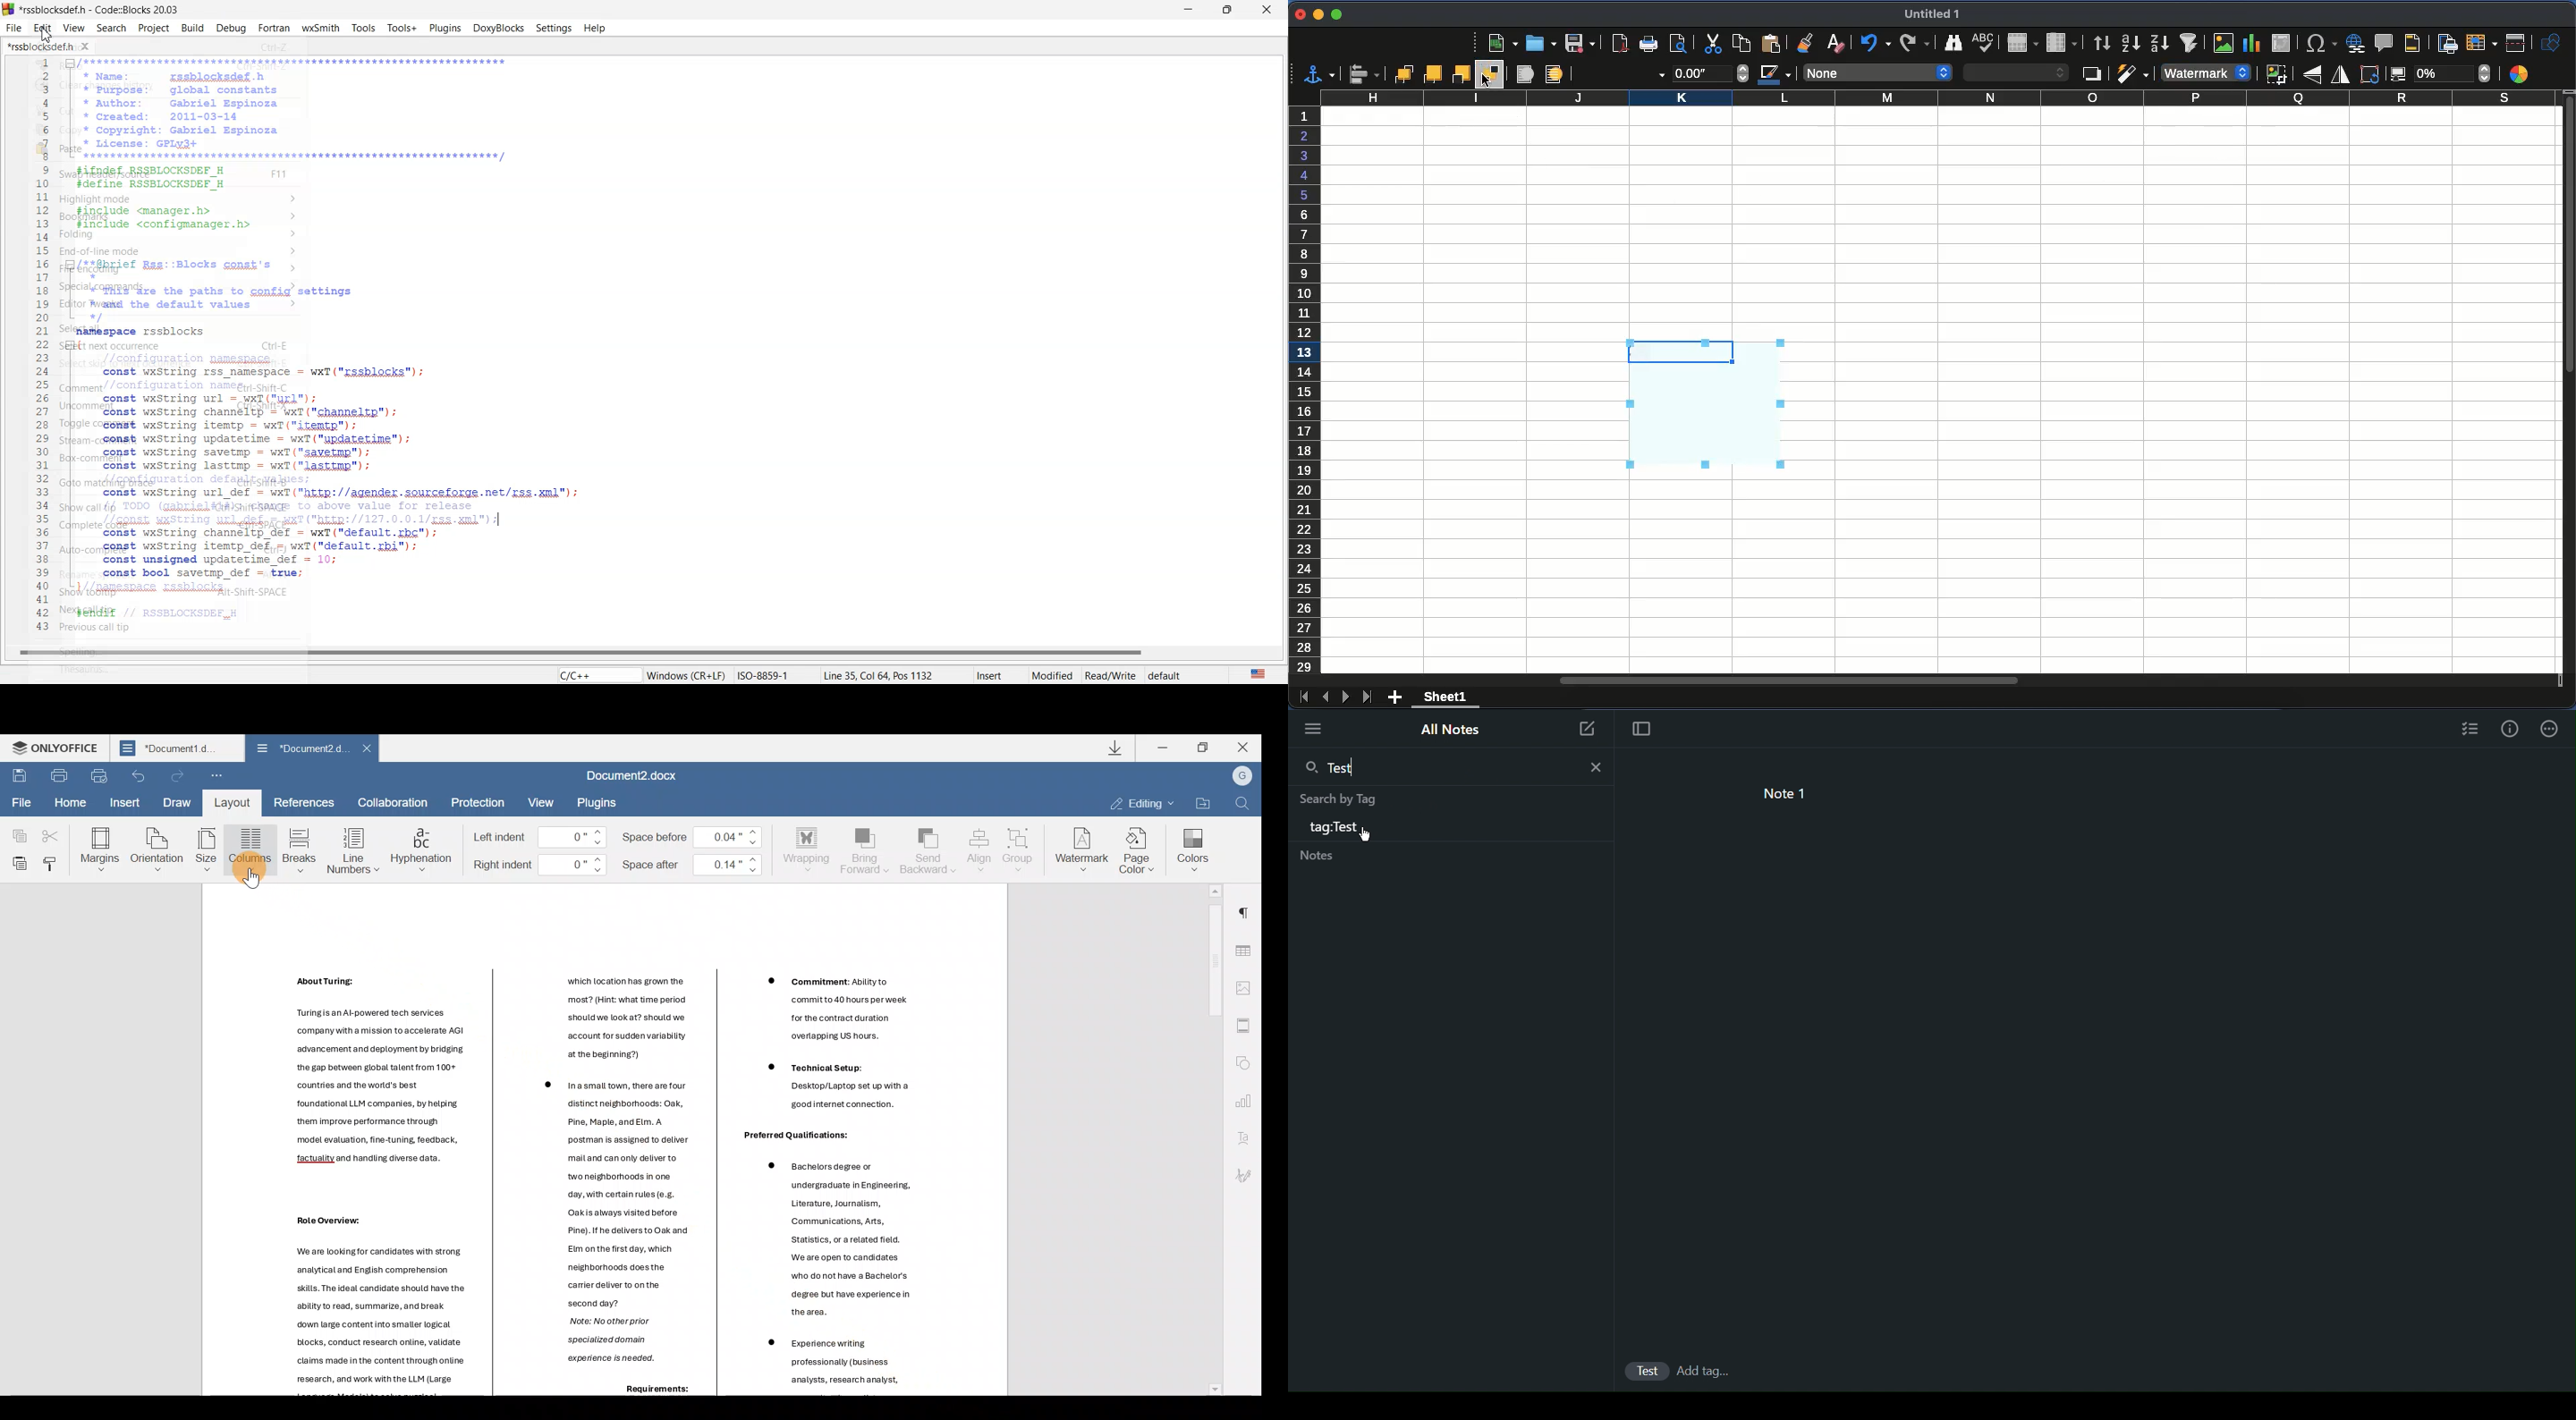 This screenshot has width=2576, height=1428. I want to click on , so click(379, 1087).